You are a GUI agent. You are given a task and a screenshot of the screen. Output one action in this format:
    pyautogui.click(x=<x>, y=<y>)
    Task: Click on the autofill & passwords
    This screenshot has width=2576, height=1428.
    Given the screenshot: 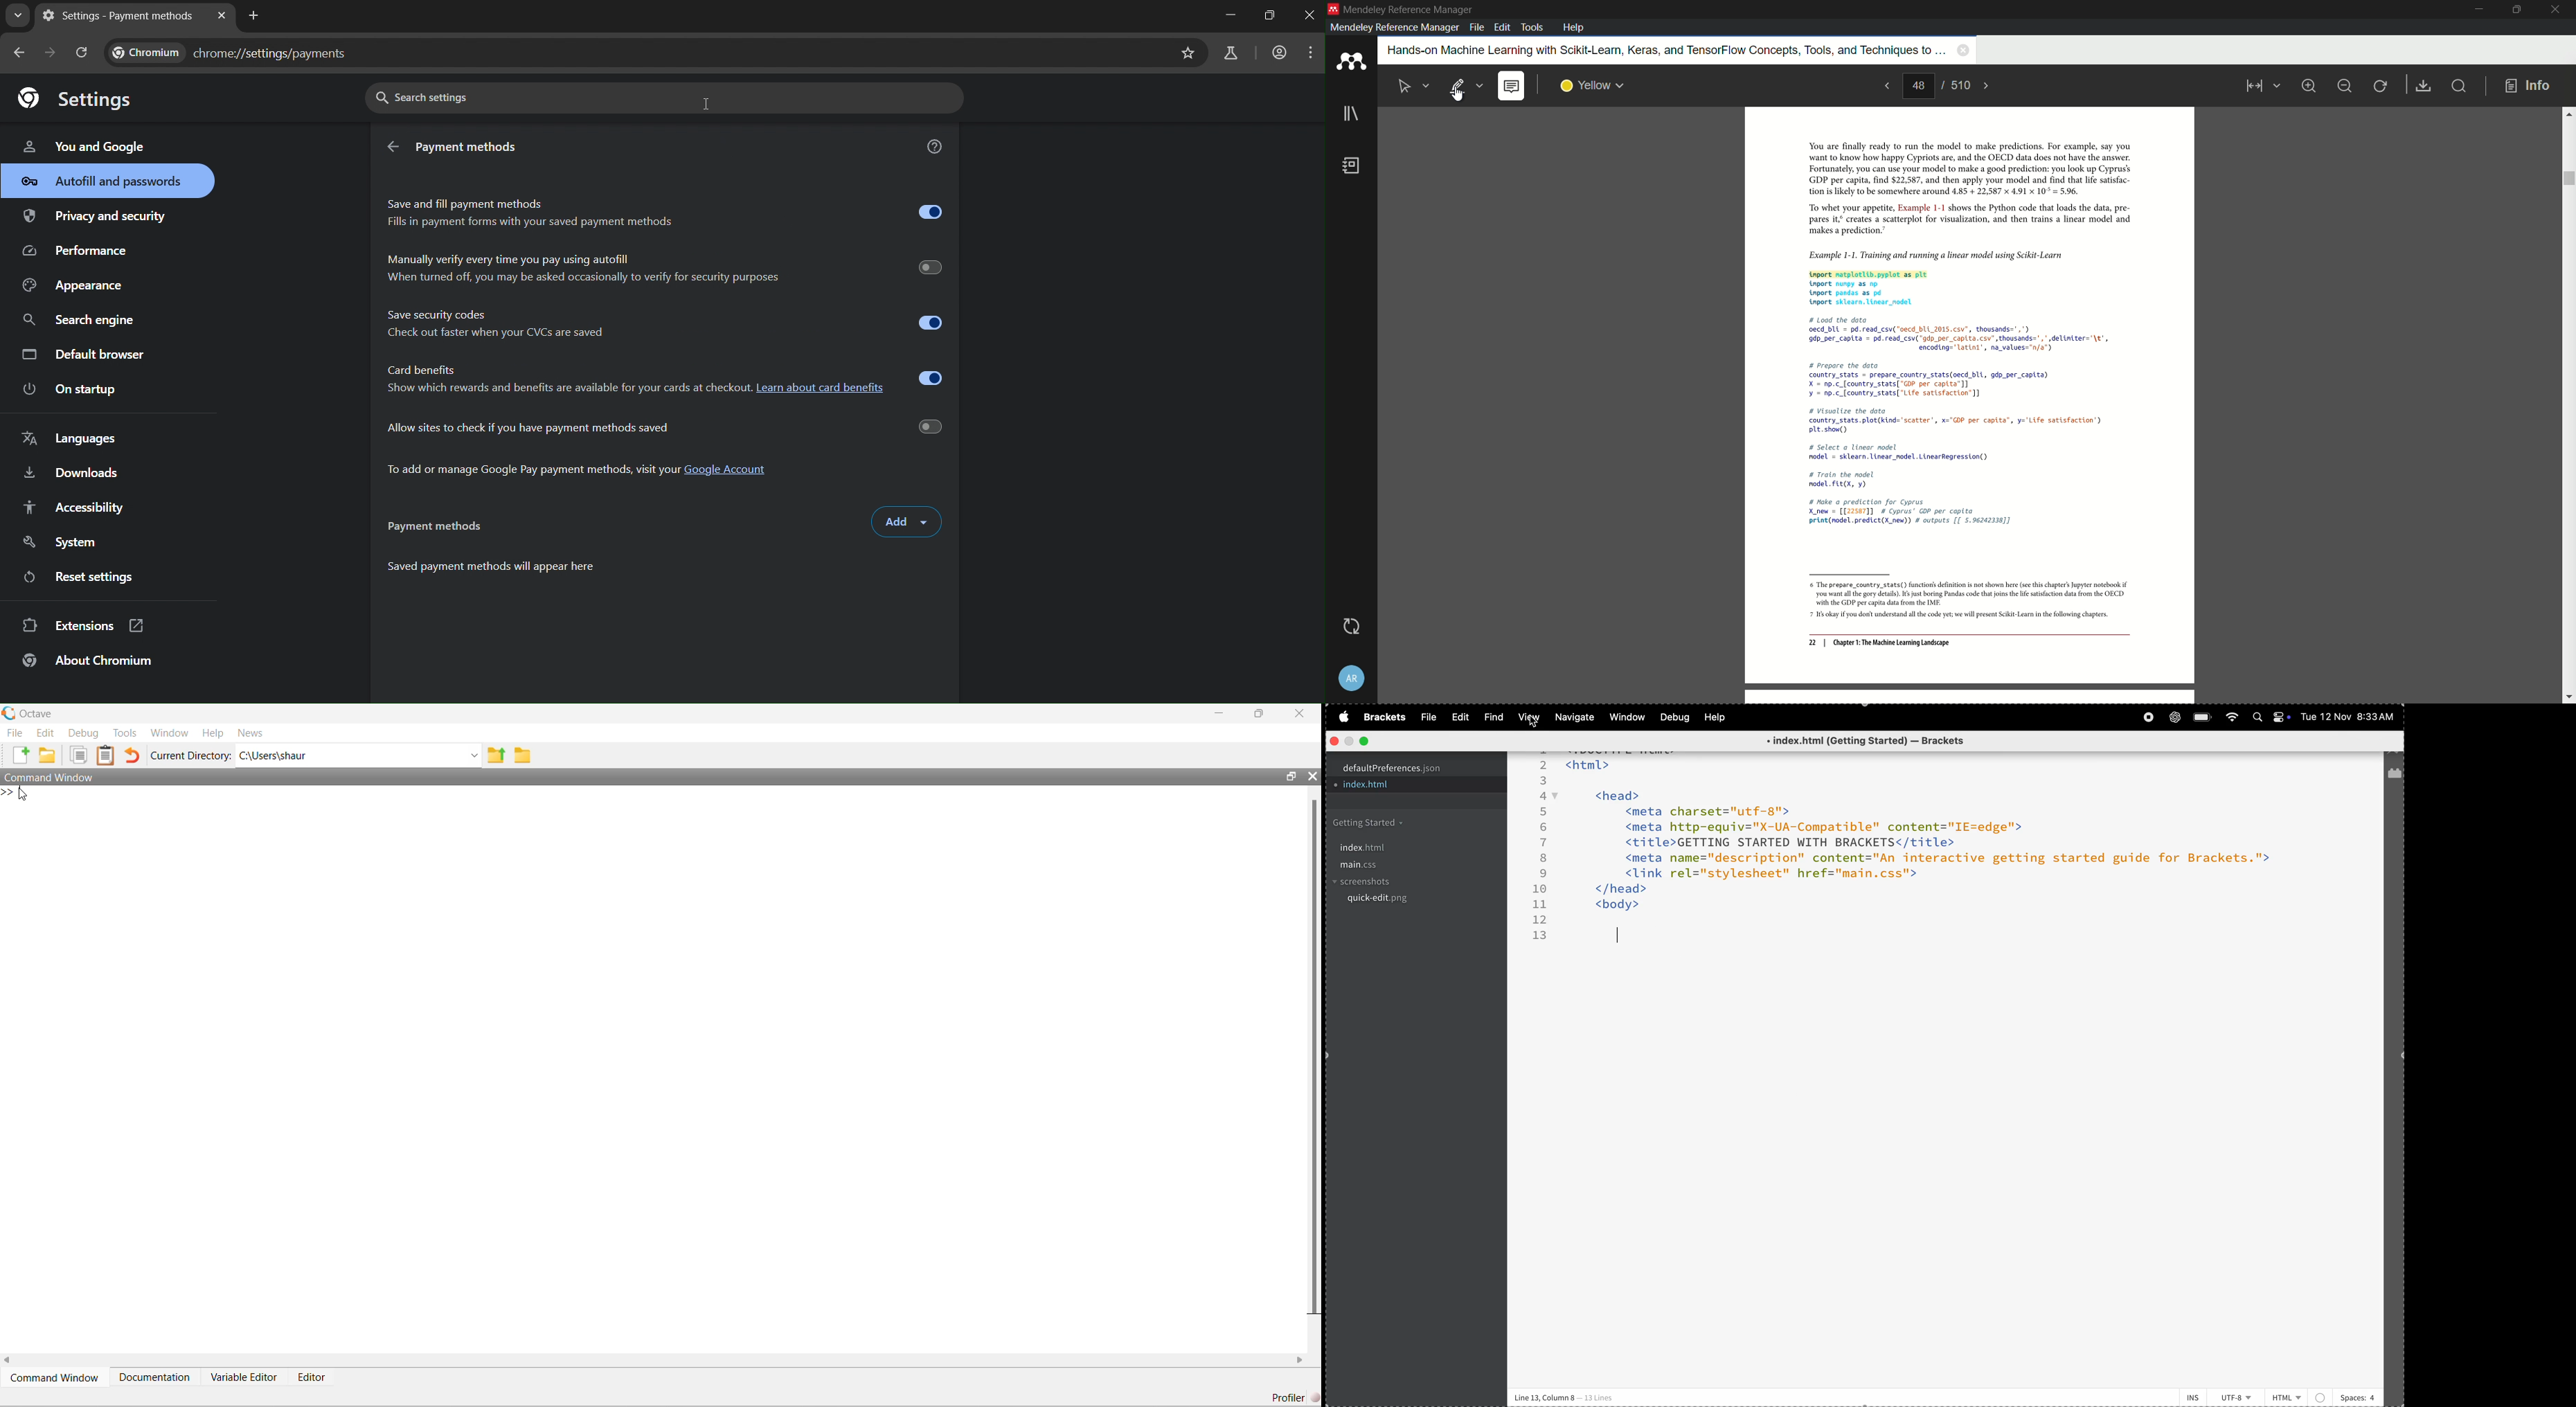 What is the action you would take?
    pyautogui.click(x=100, y=181)
    